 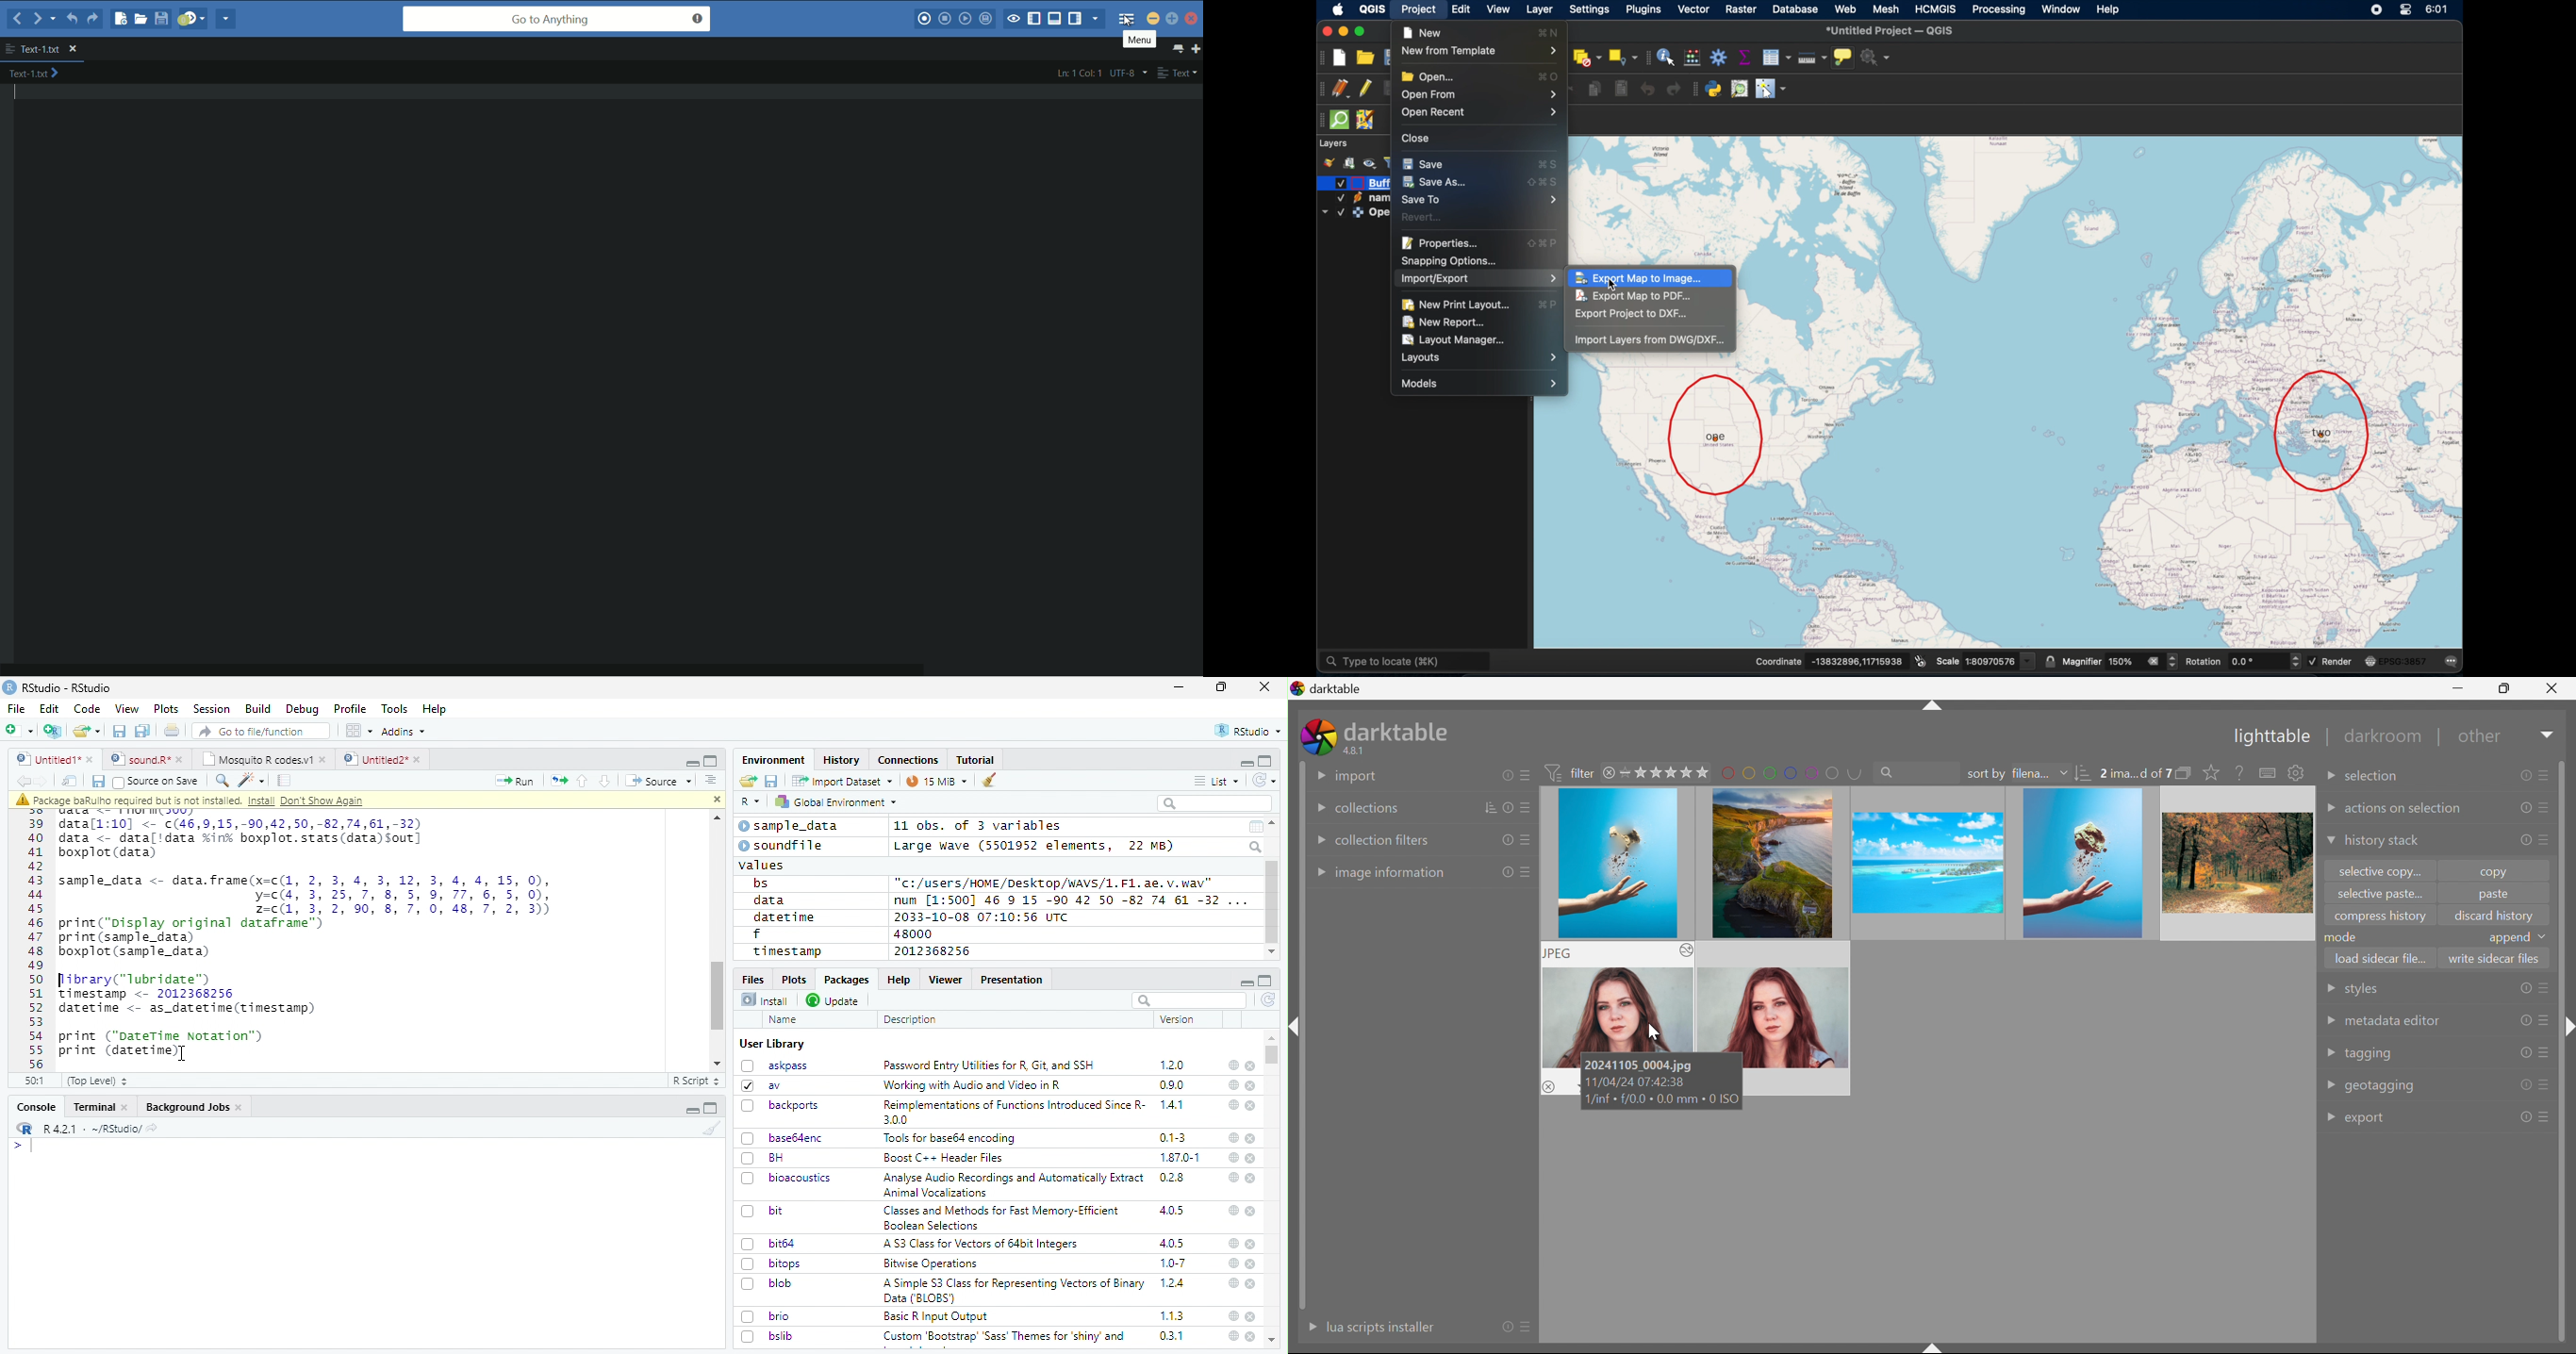 I want to click on presets, so click(x=2544, y=1021).